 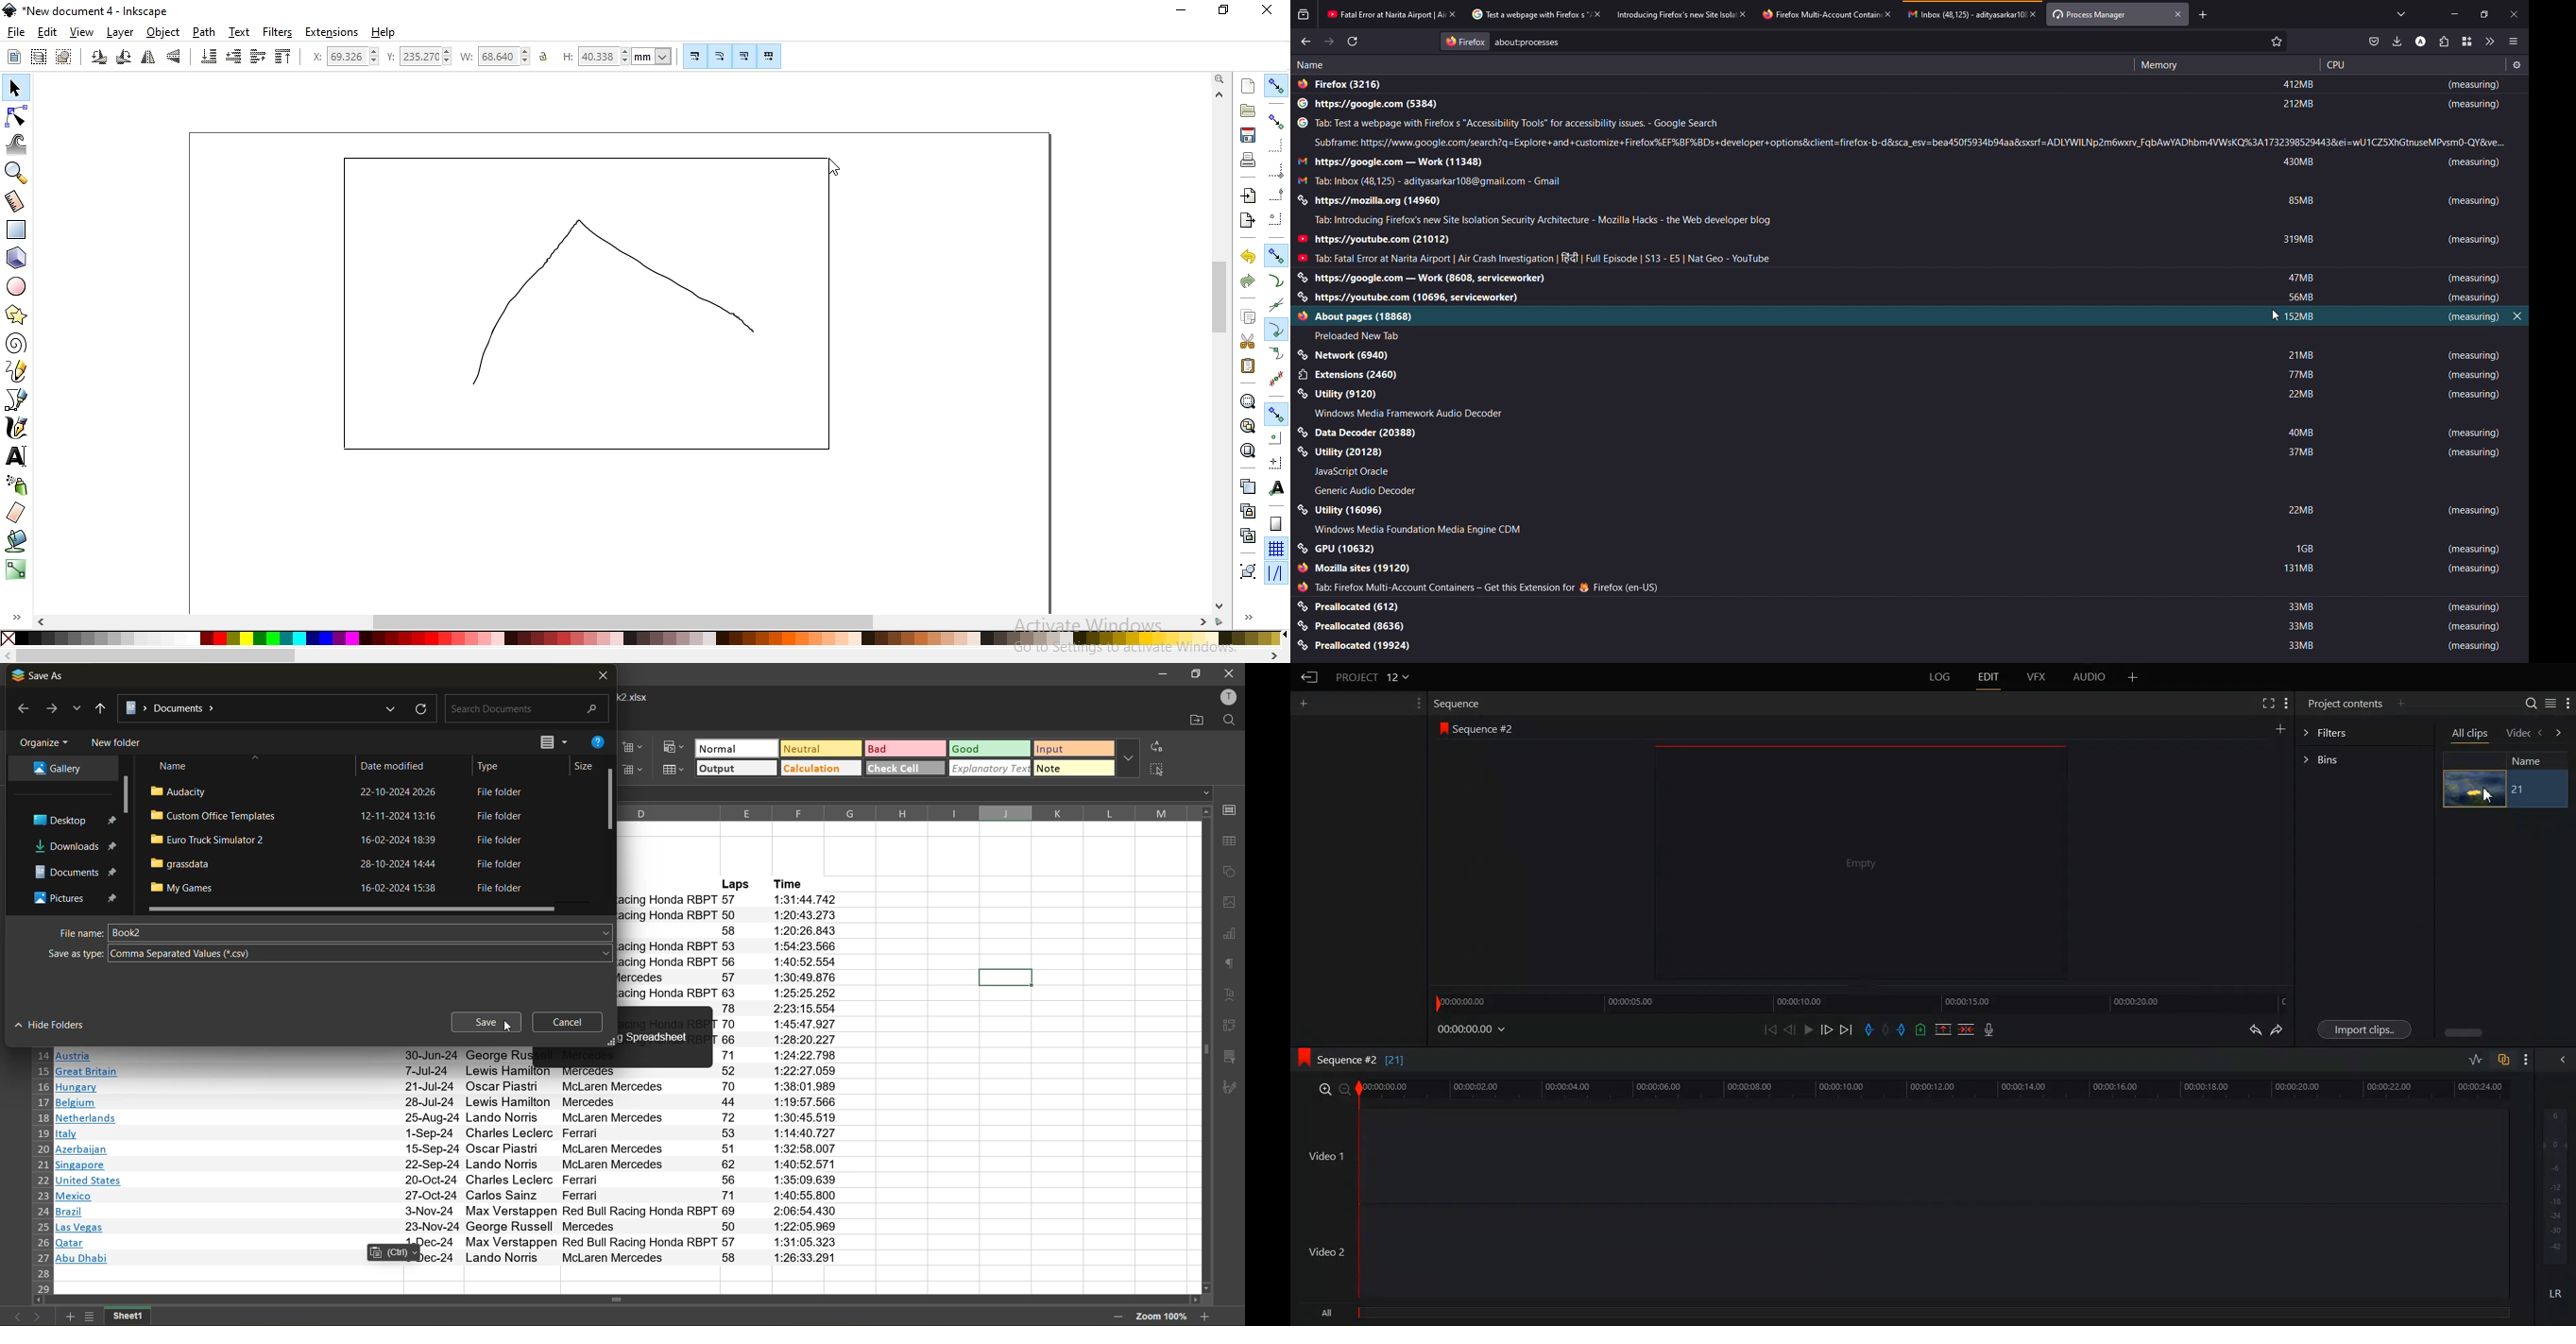 What do you see at coordinates (1933, 1252) in the screenshot?
I see `Video 2` at bounding box center [1933, 1252].